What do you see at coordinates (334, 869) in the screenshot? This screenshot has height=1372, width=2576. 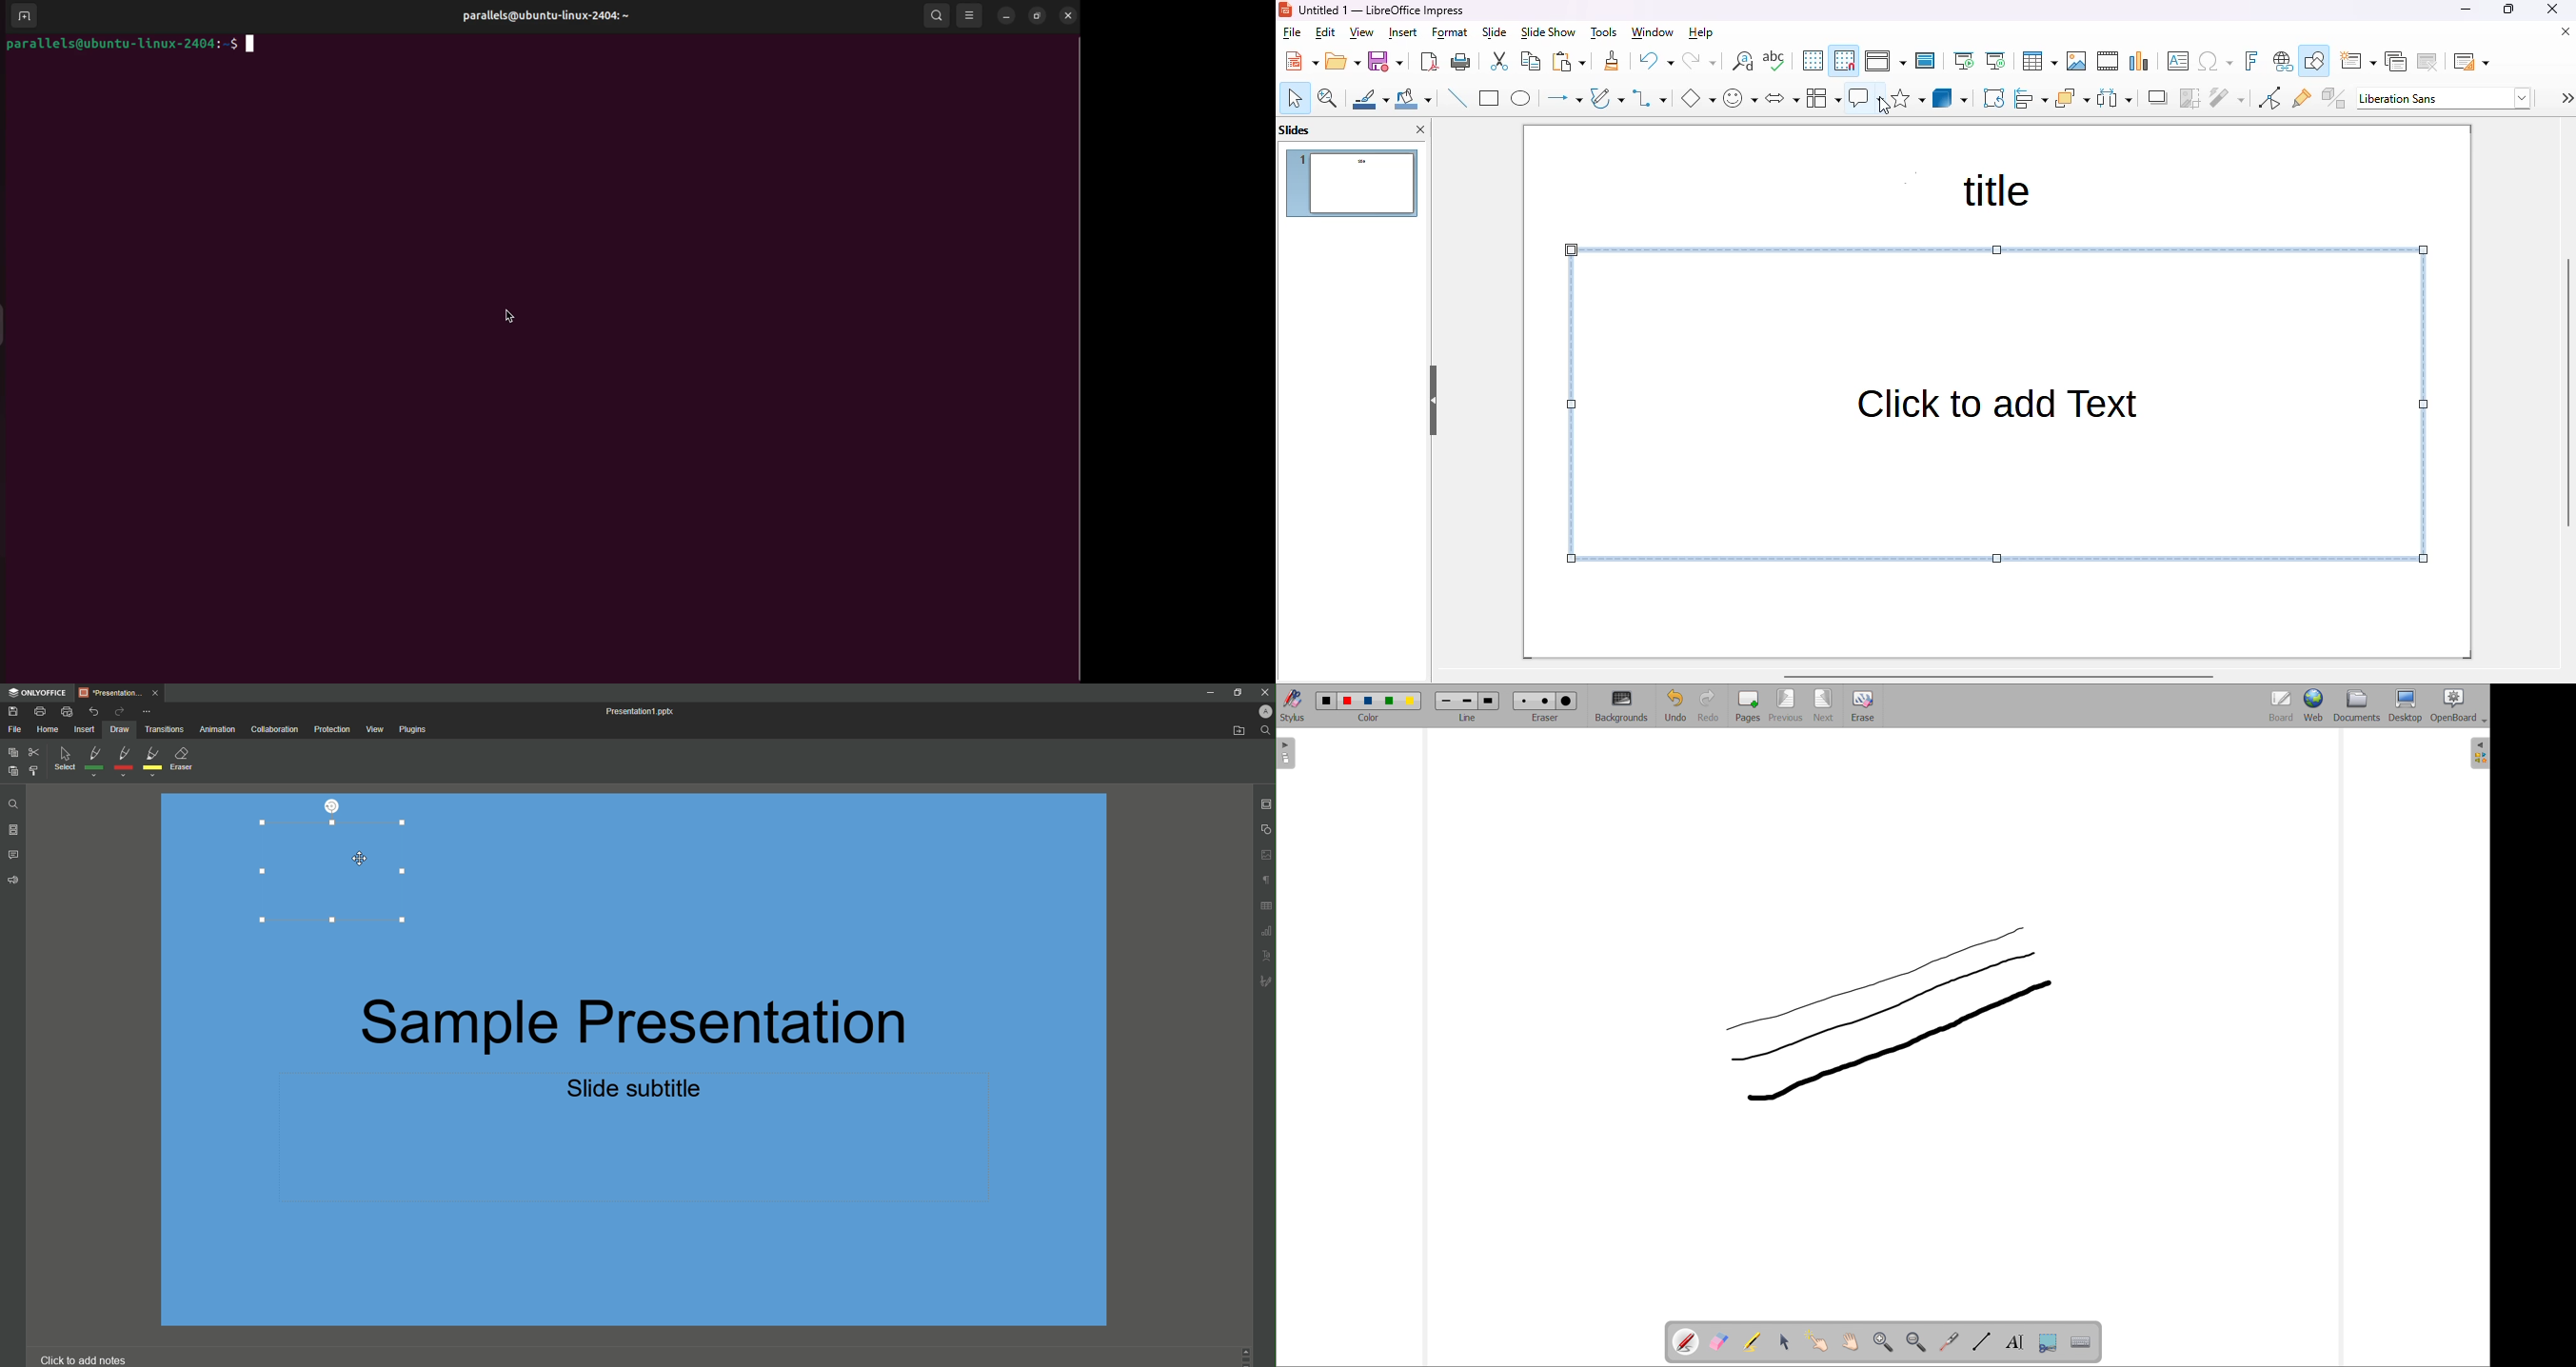 I see `Rectangle` at bounding box center [334, 869].